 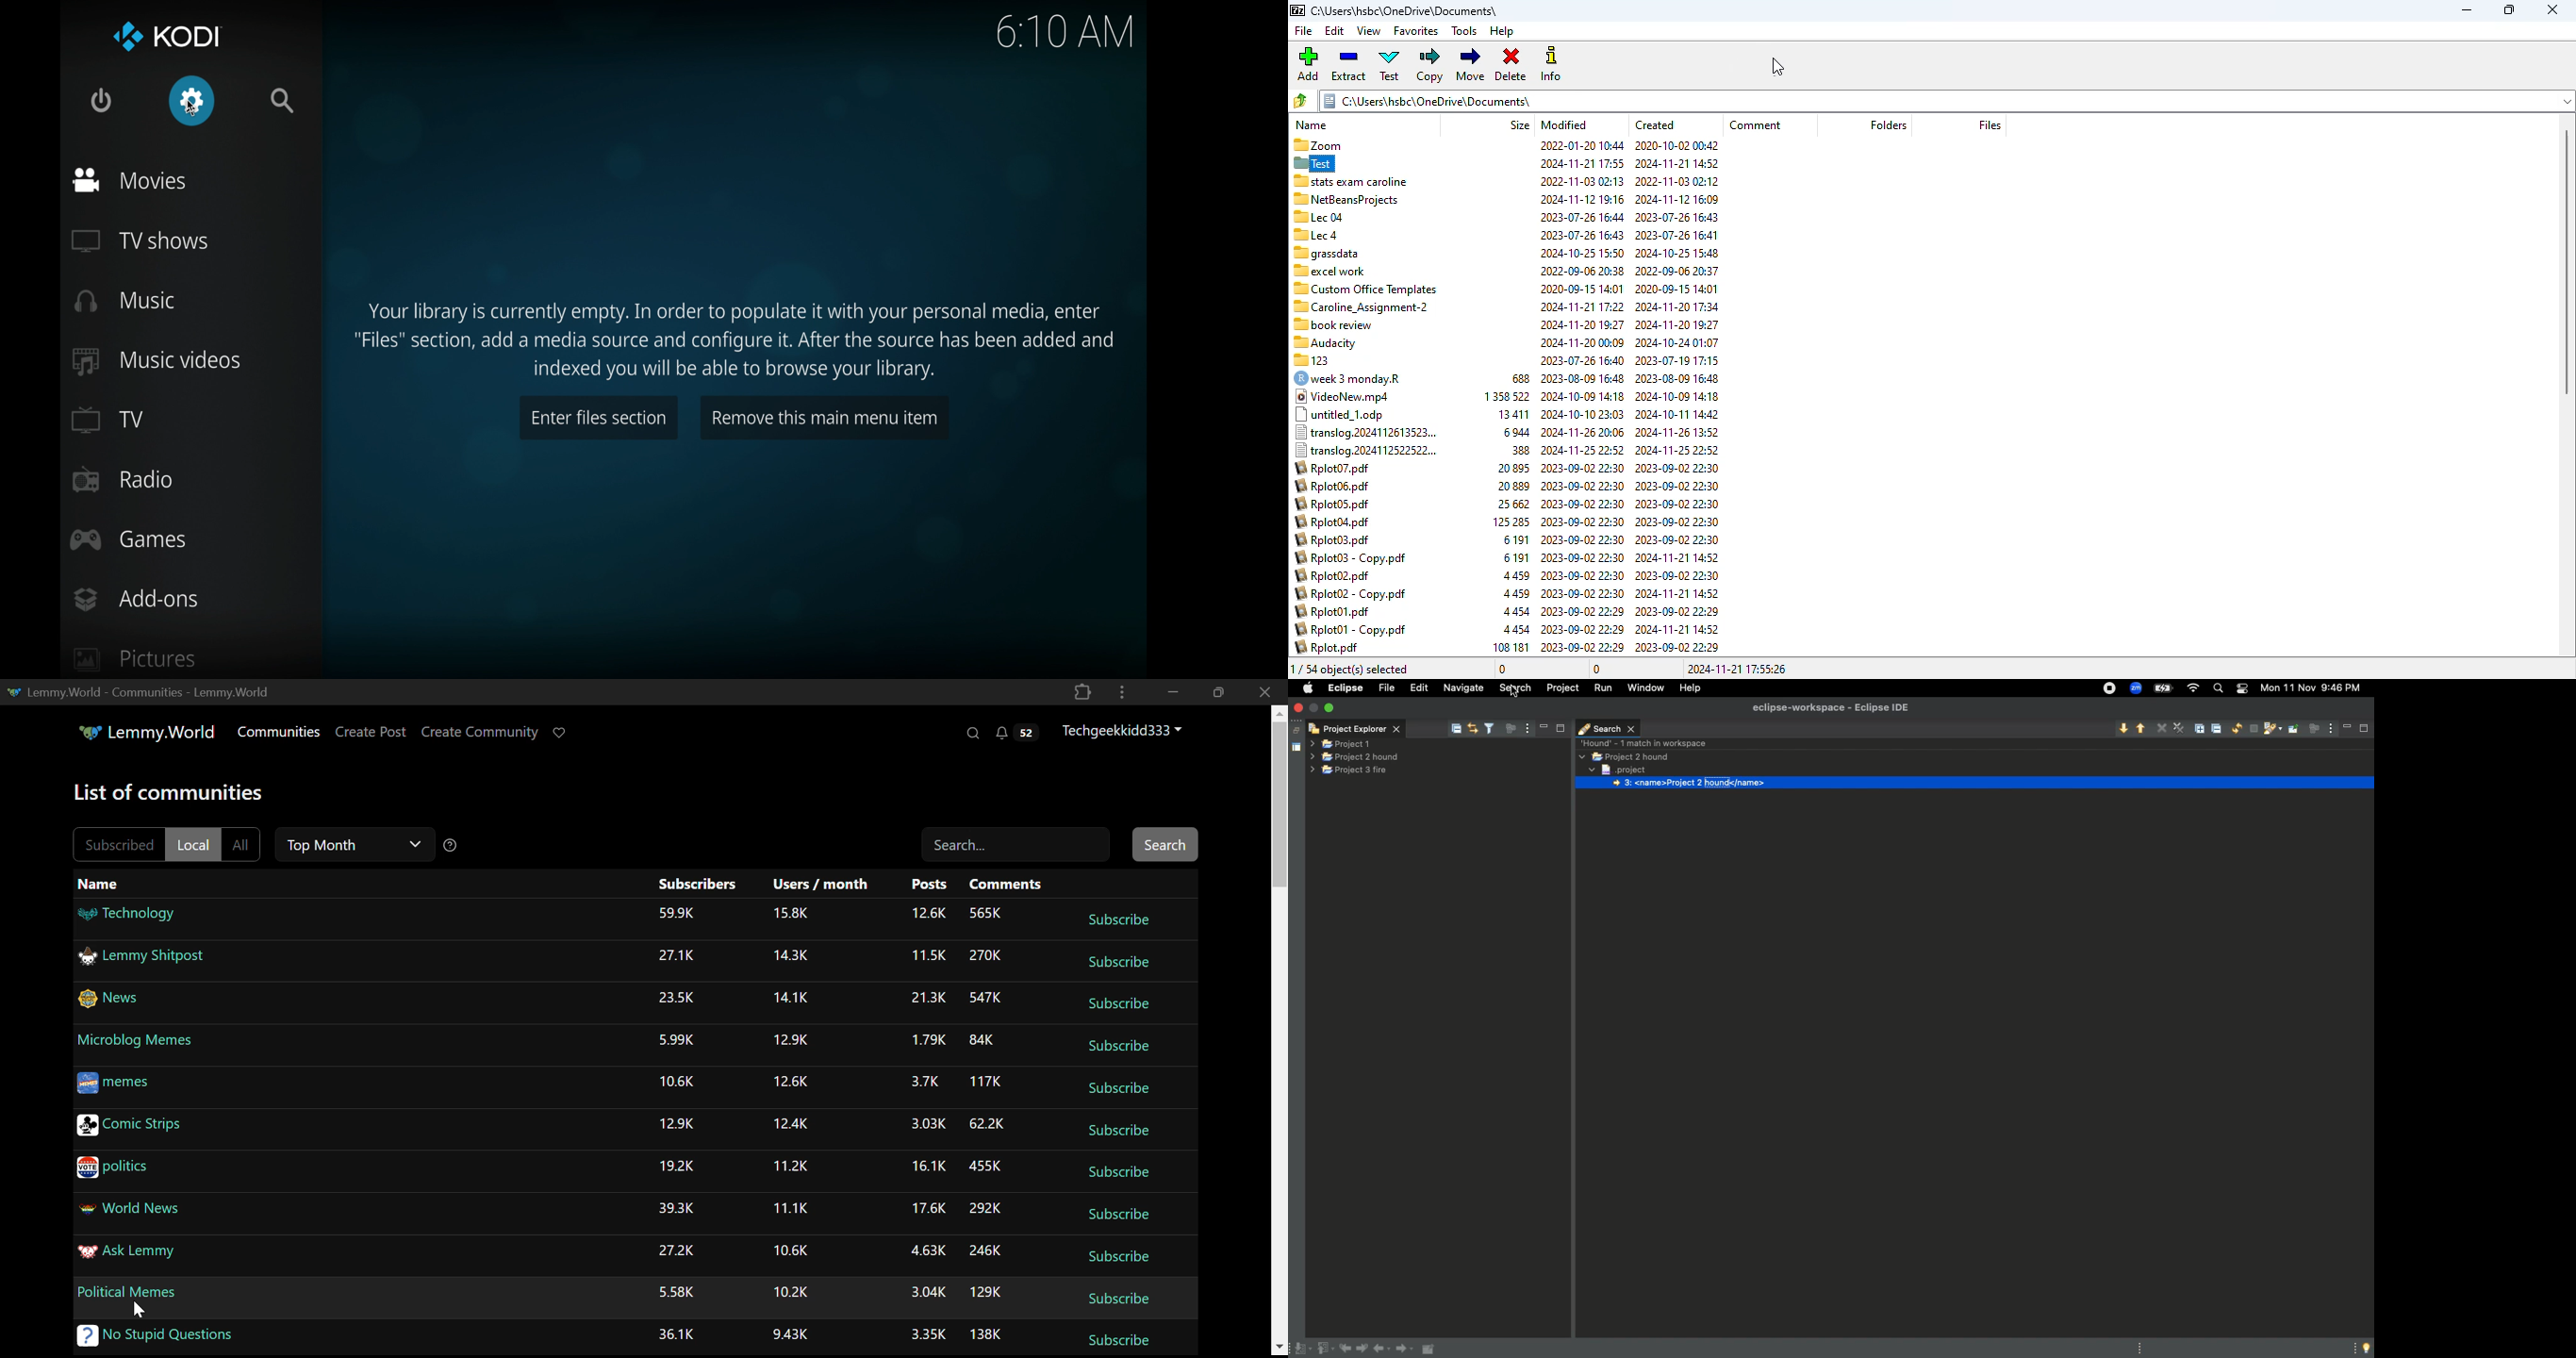 I want to click on minimise, so click(x=2348, y=726).